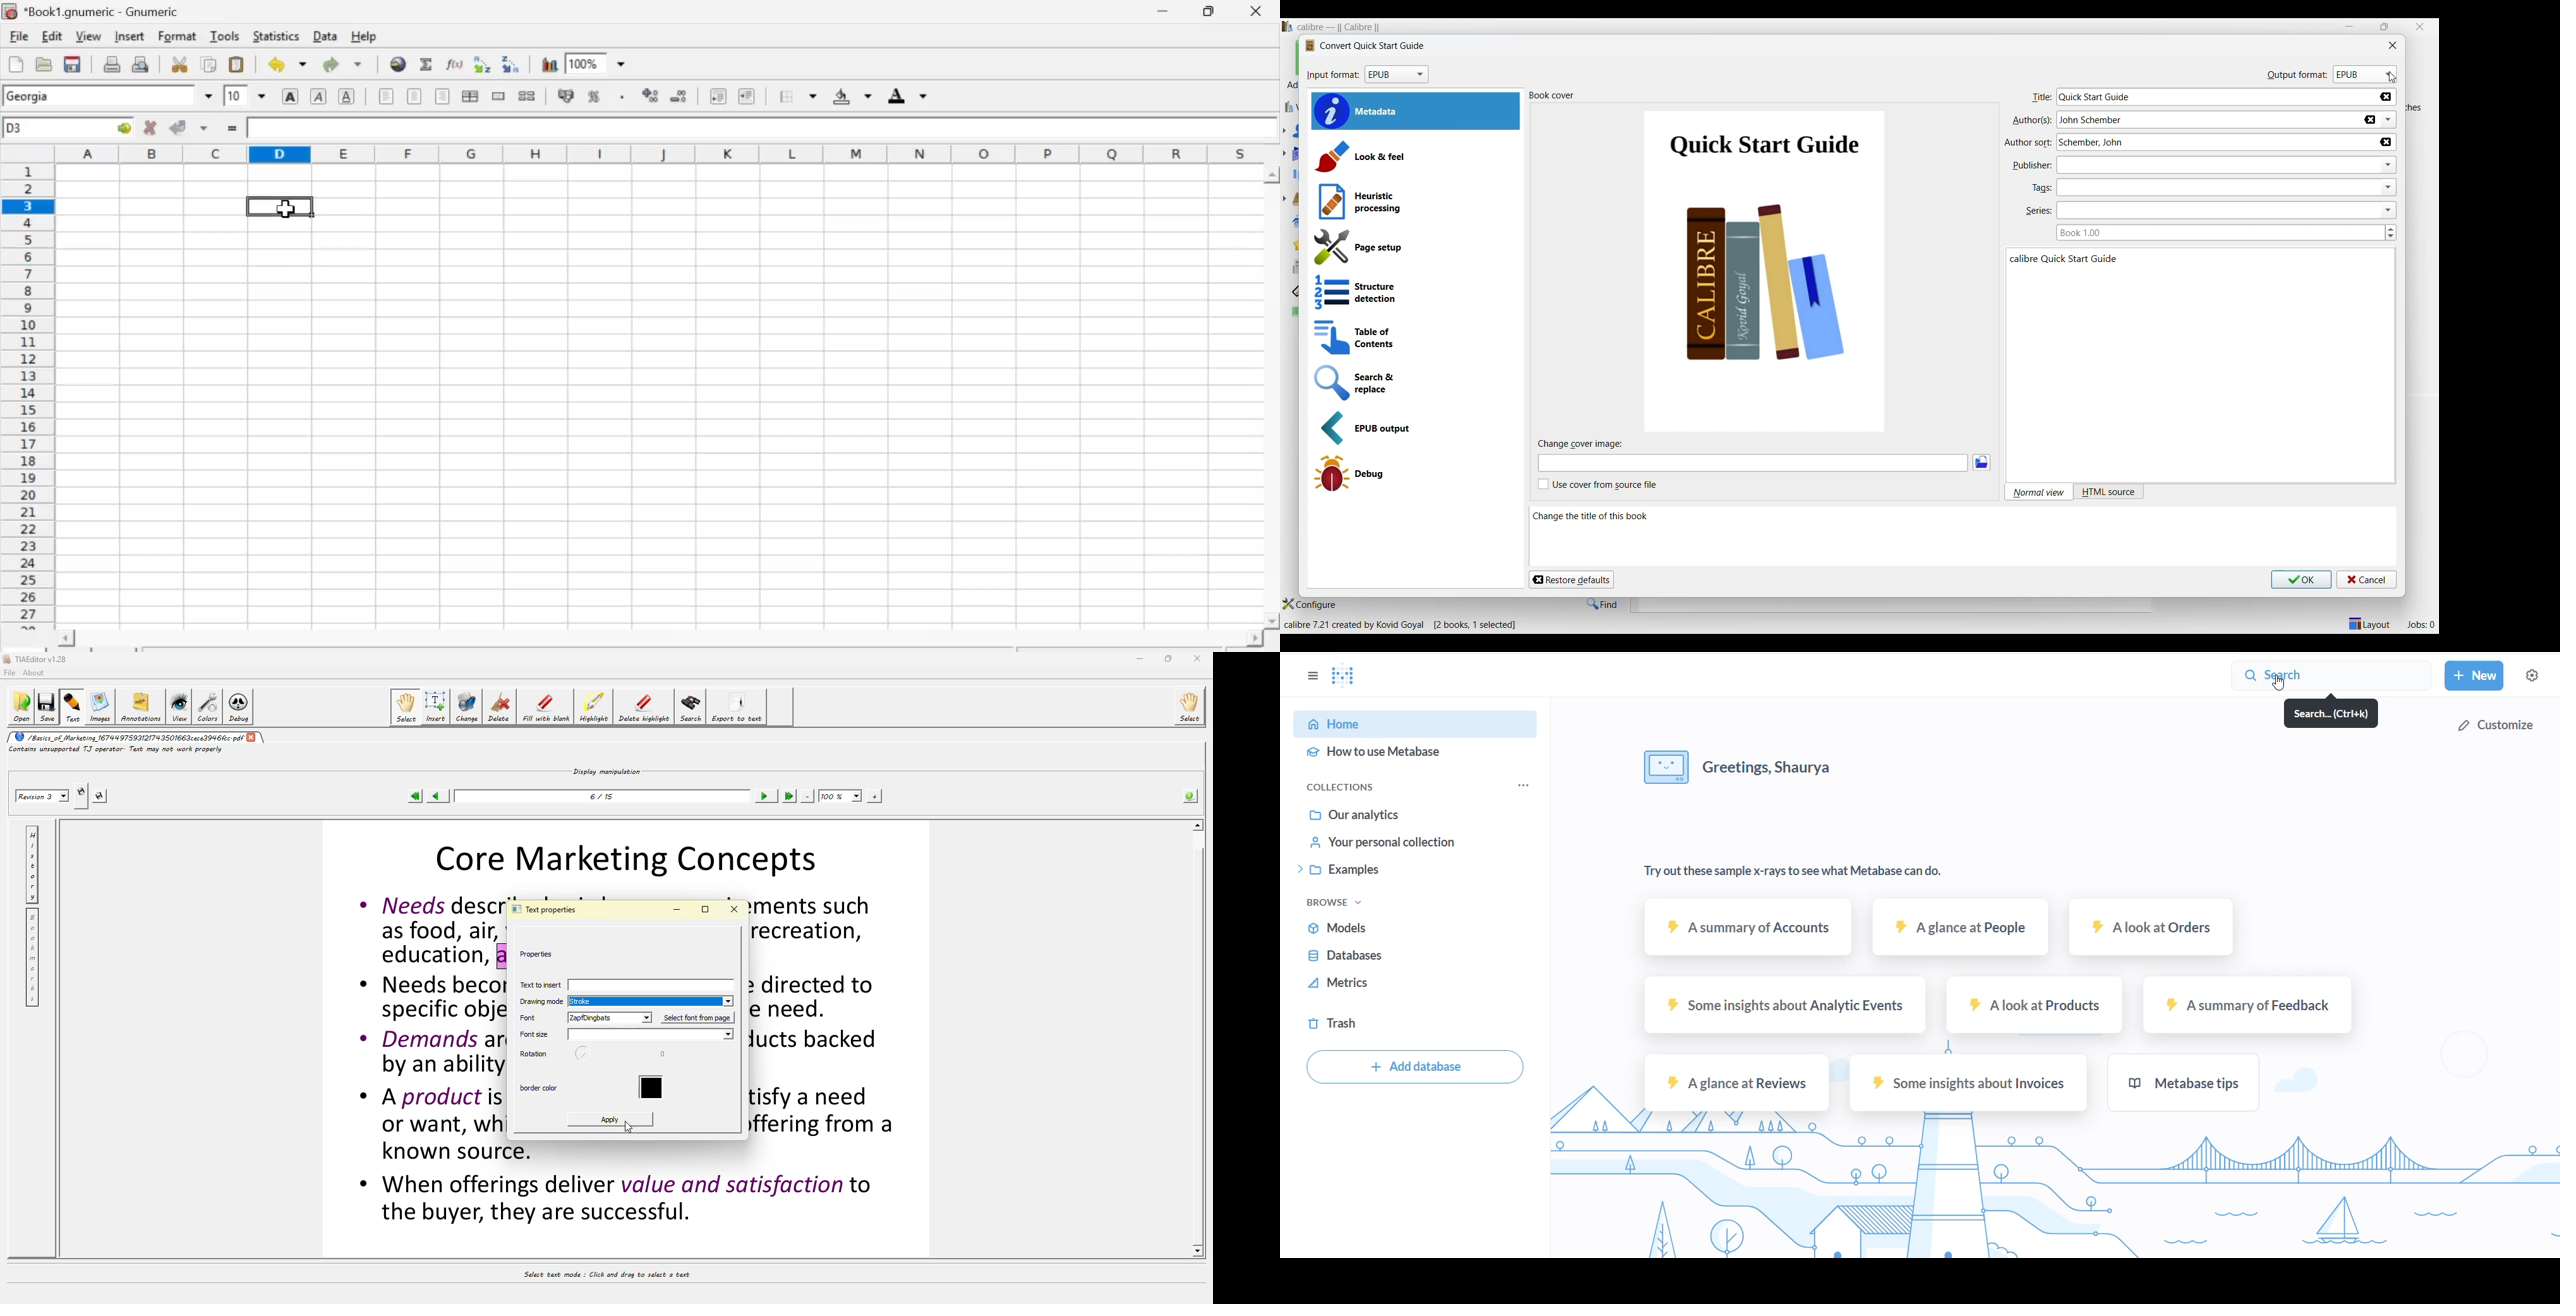  What do you see at coordinates (2390, 210) in the screenshot?
I see `dropdown` at bounding box center [2390, 210].